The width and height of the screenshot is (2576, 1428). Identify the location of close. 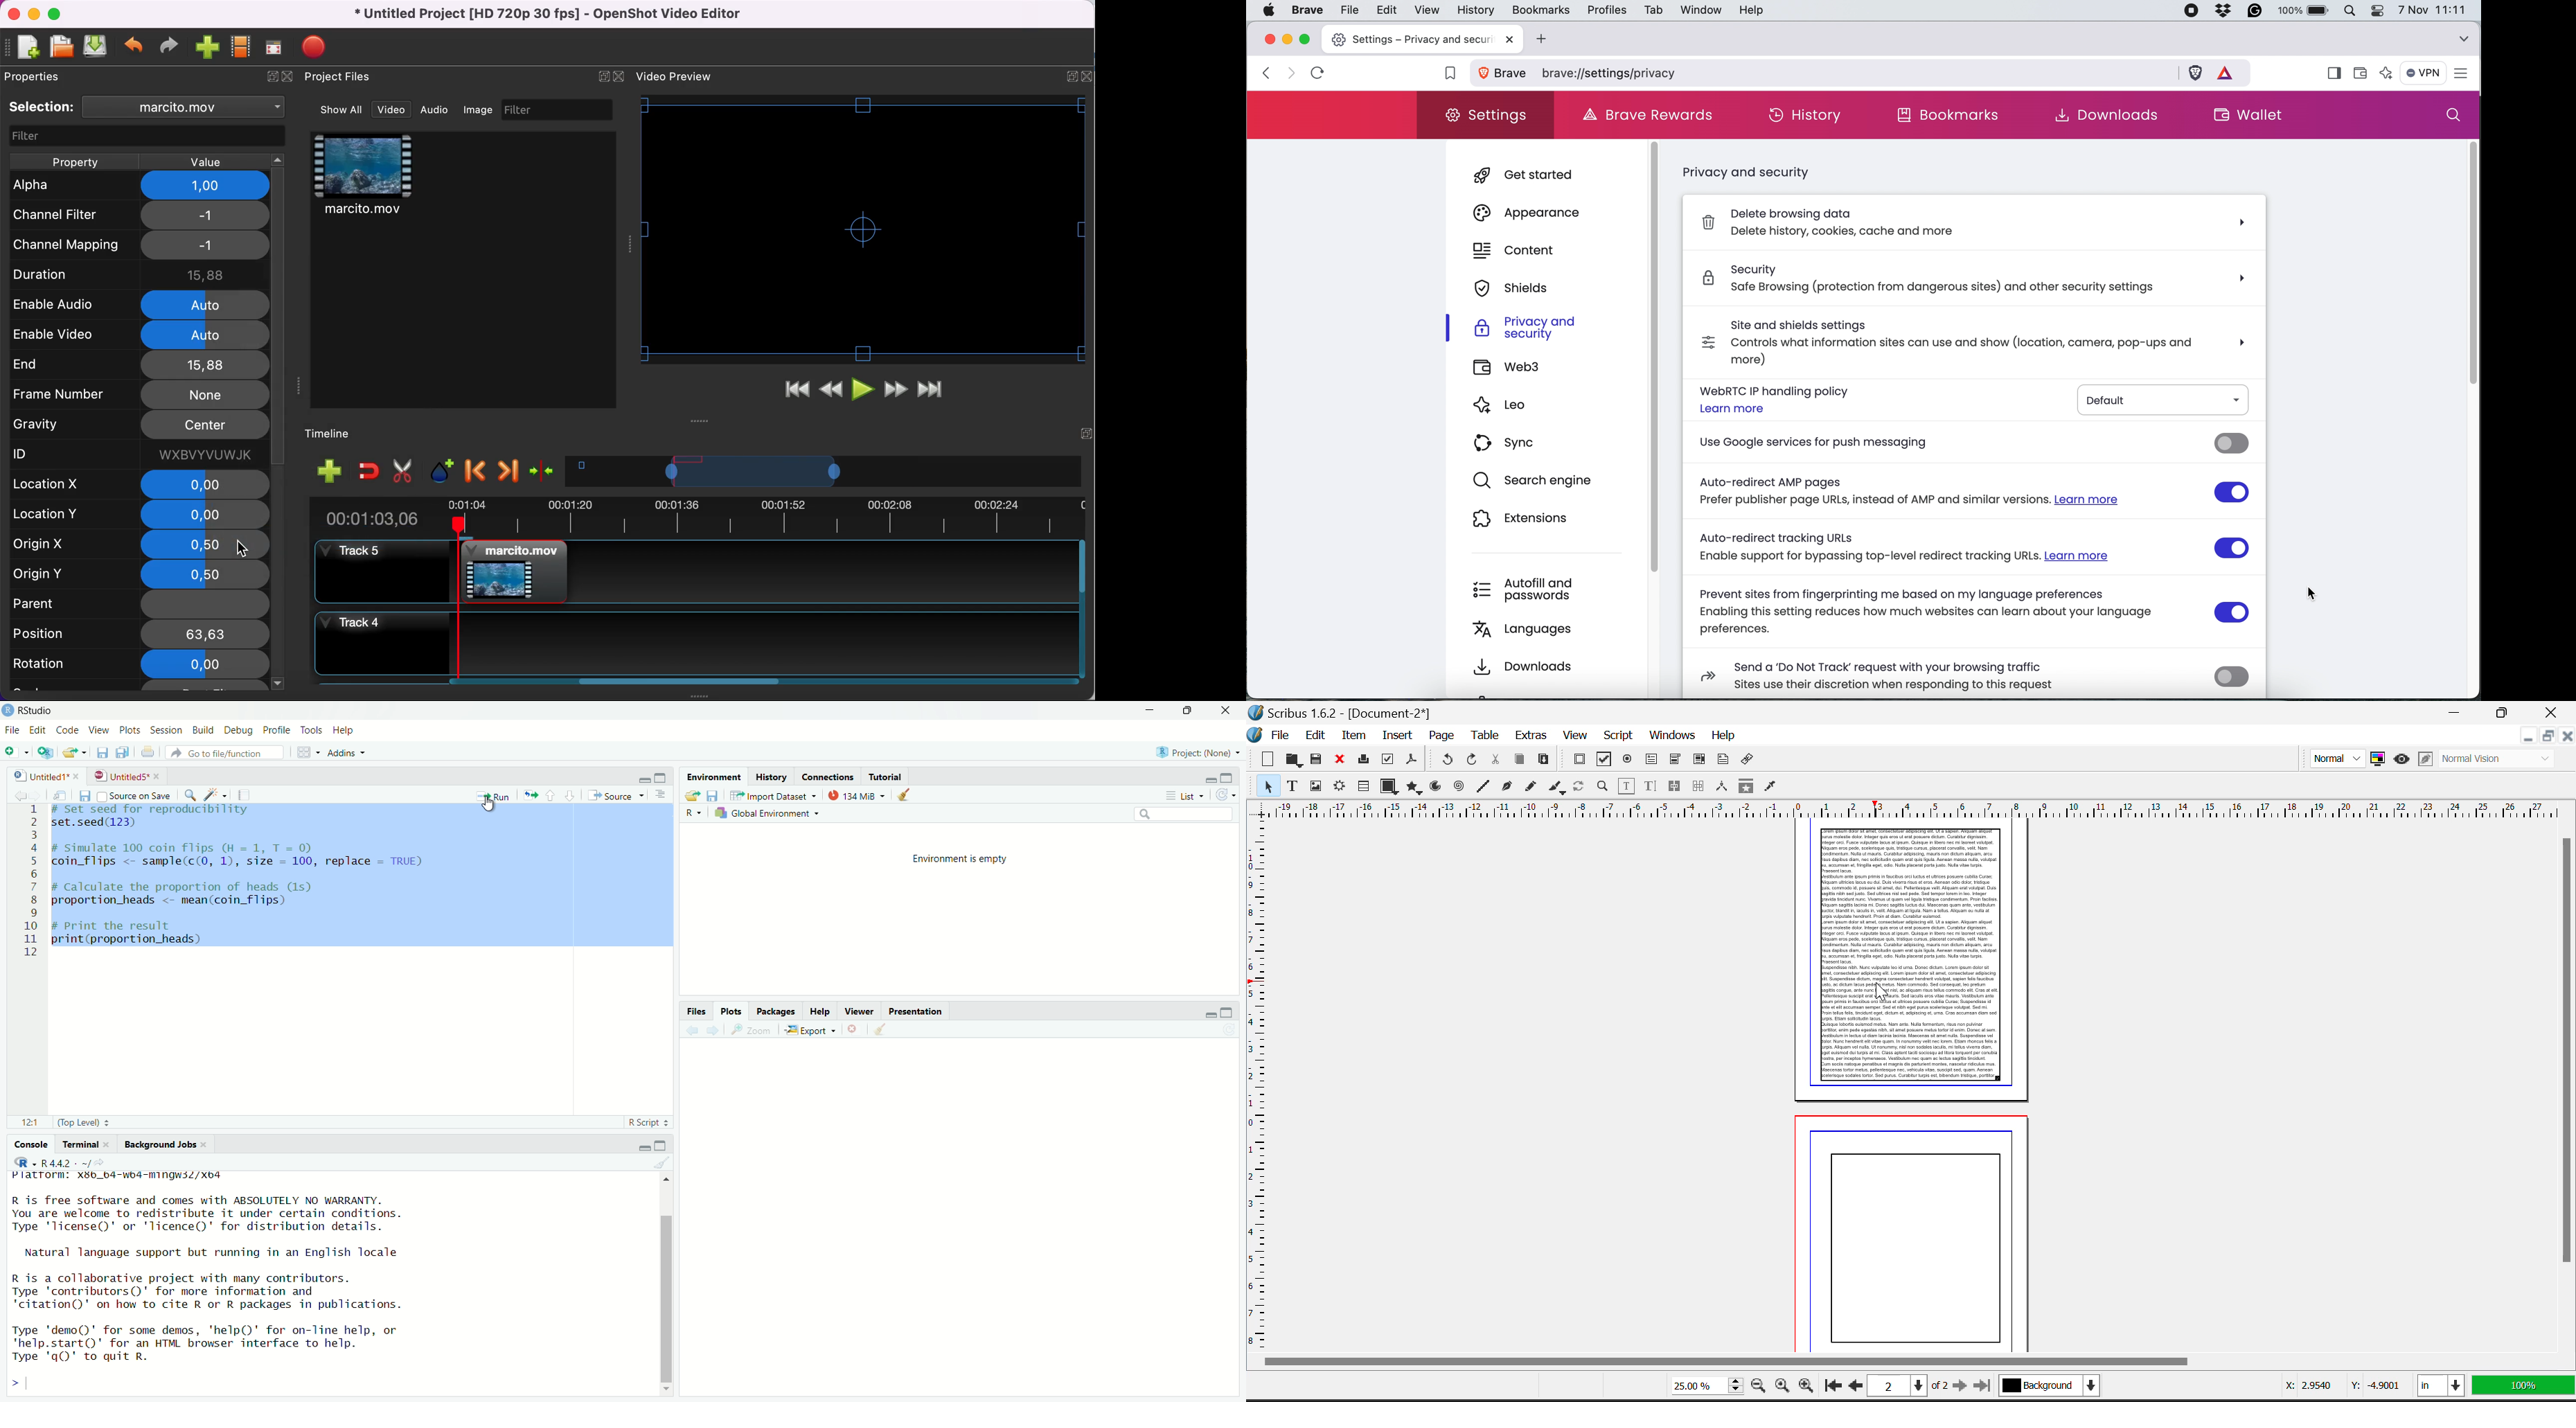
(110, 1144).